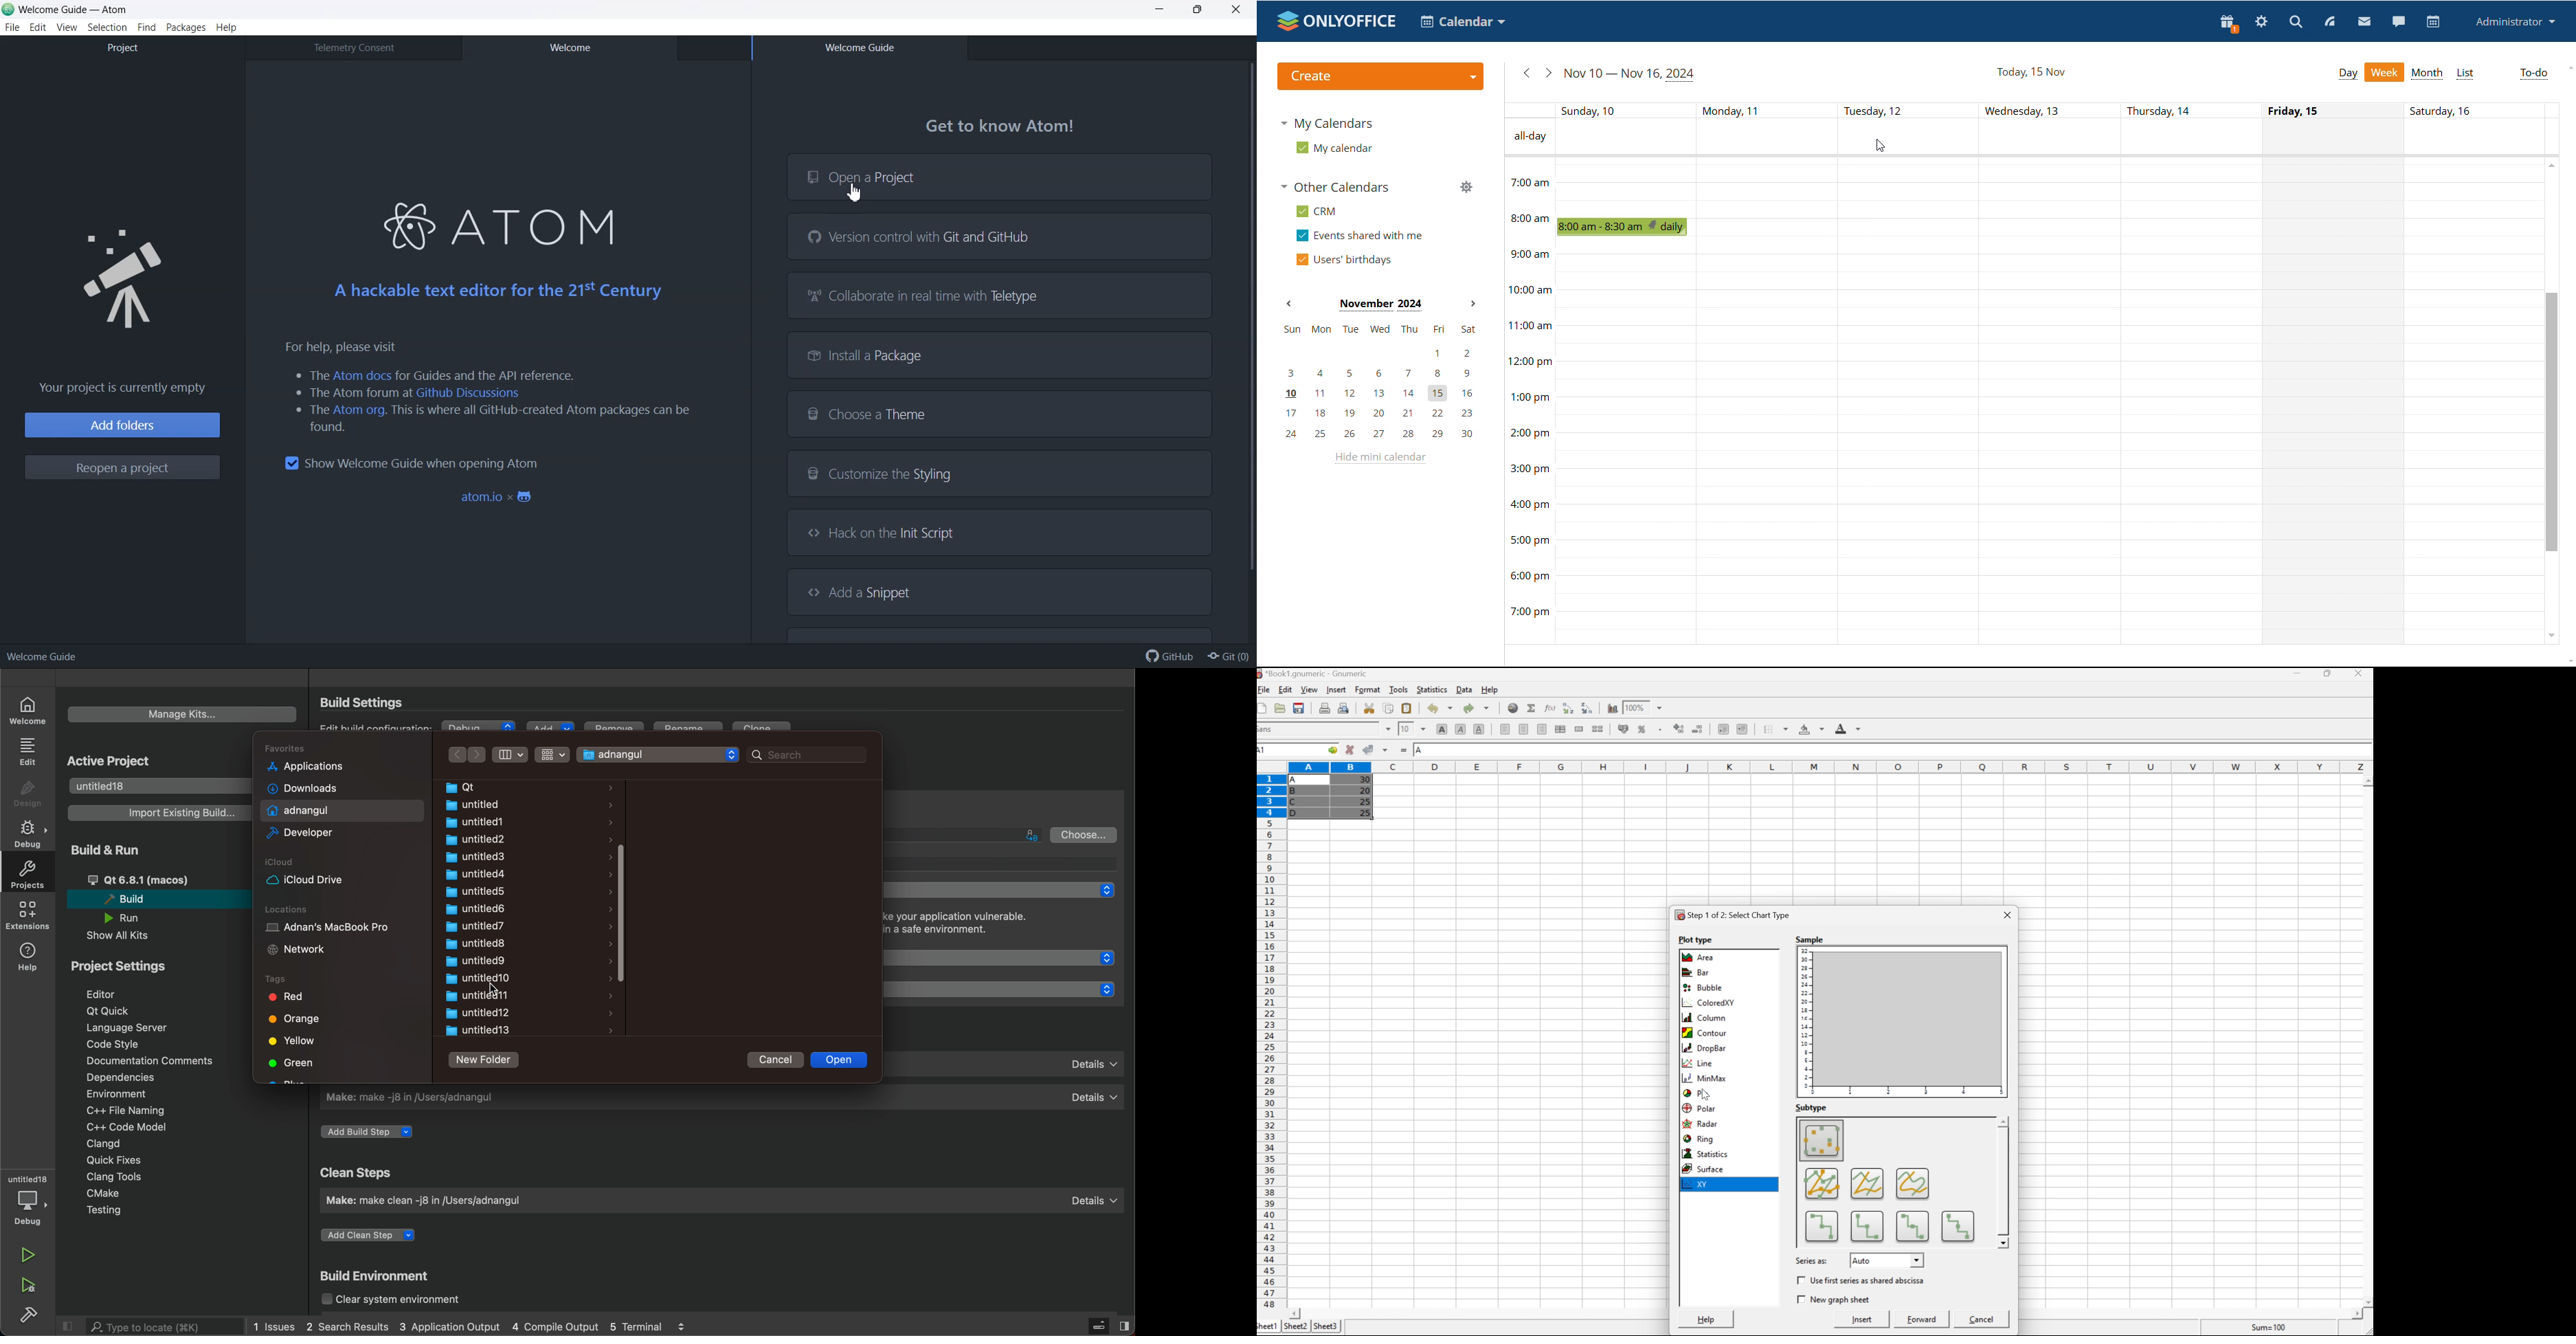  Describe the element at coordinates (1567, 707) in the screenshot. I see `Sort the selected region in descending order based on the first column selected` at that location.